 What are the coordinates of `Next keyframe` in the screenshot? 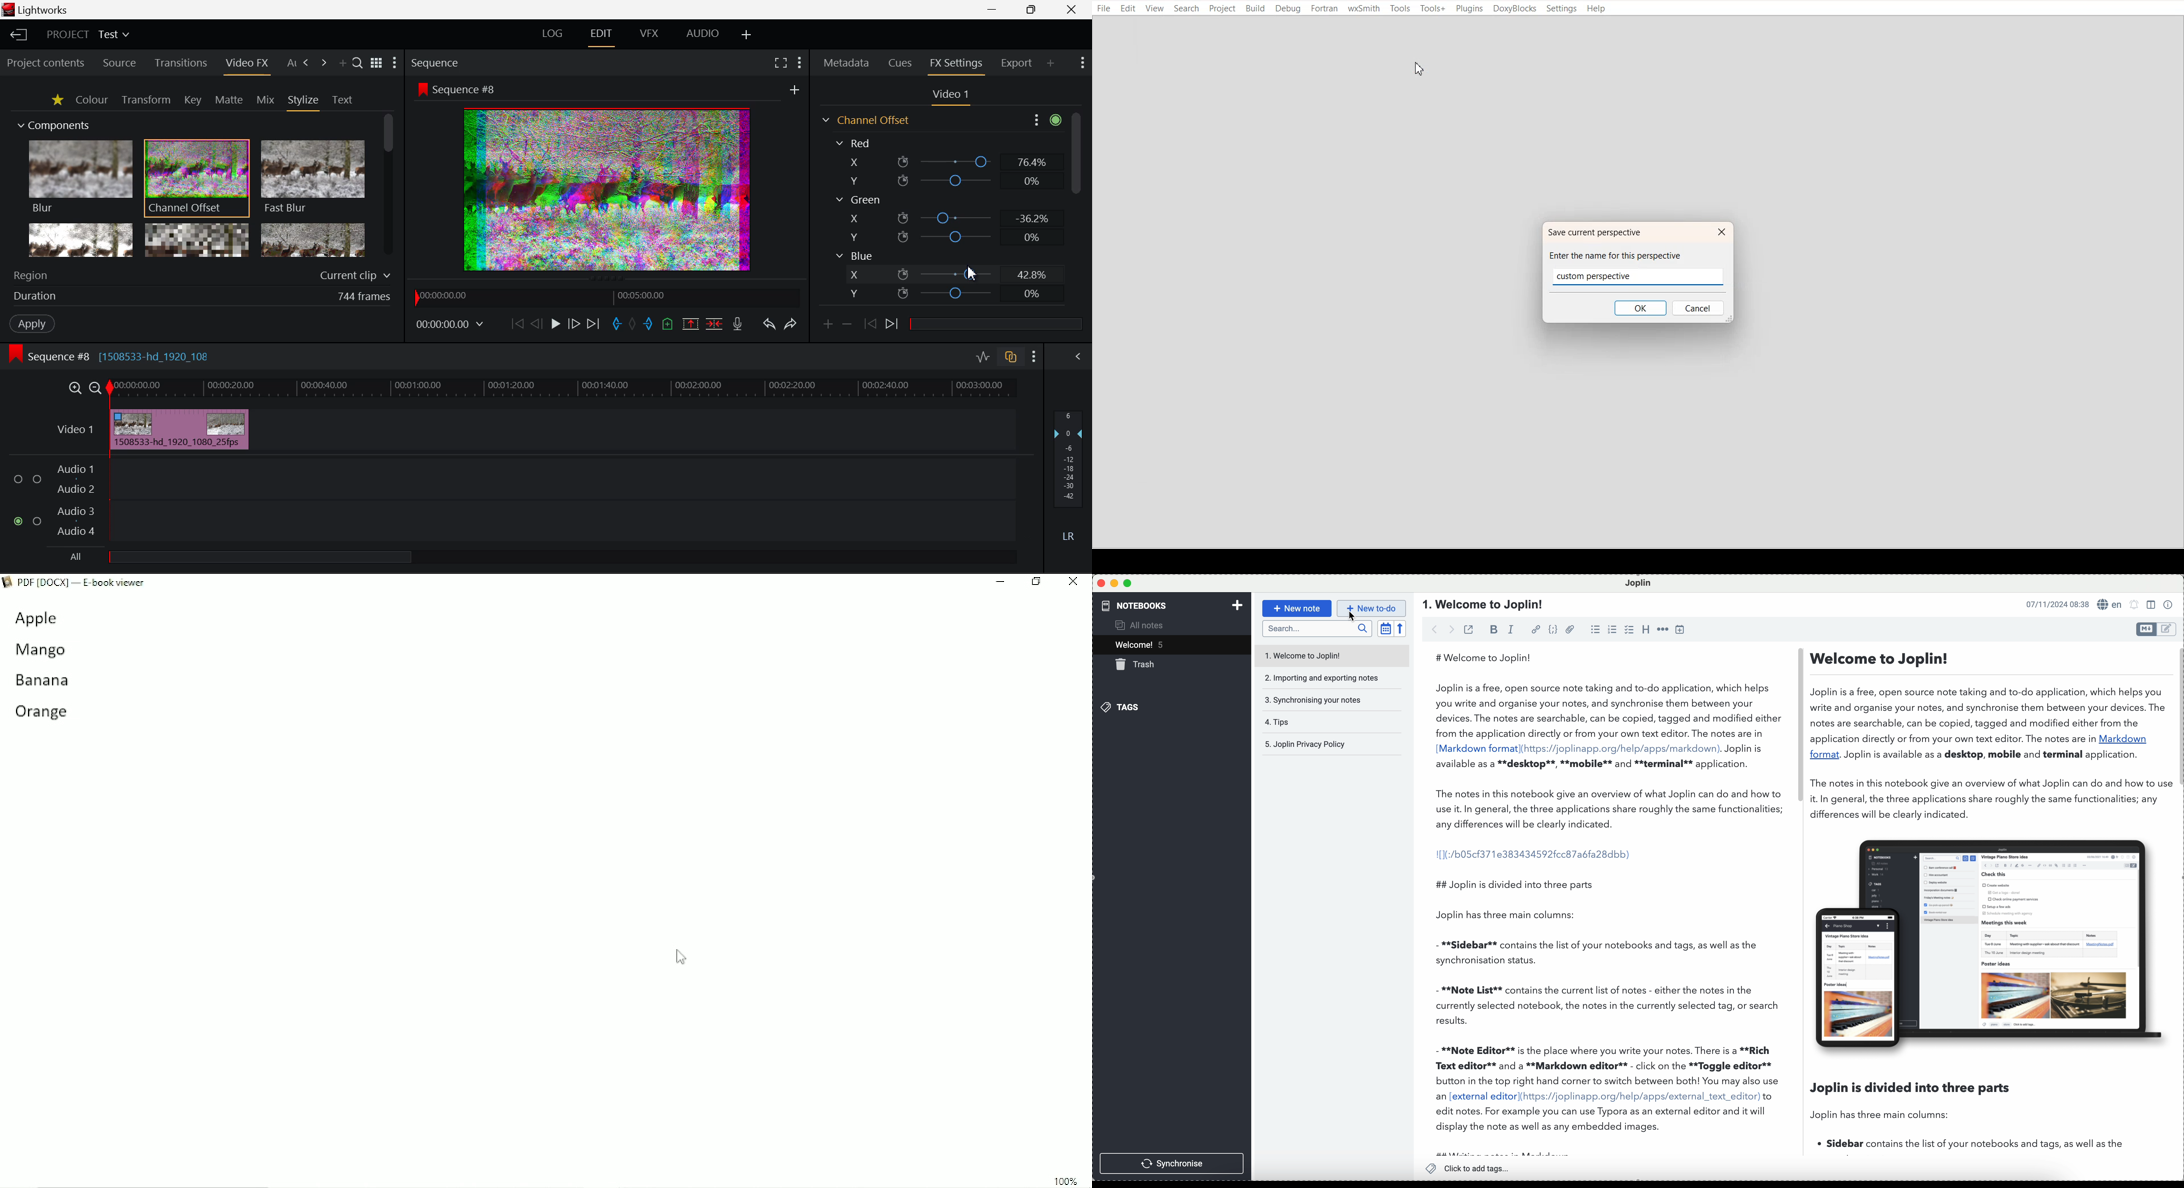 It's located at (894, 326).